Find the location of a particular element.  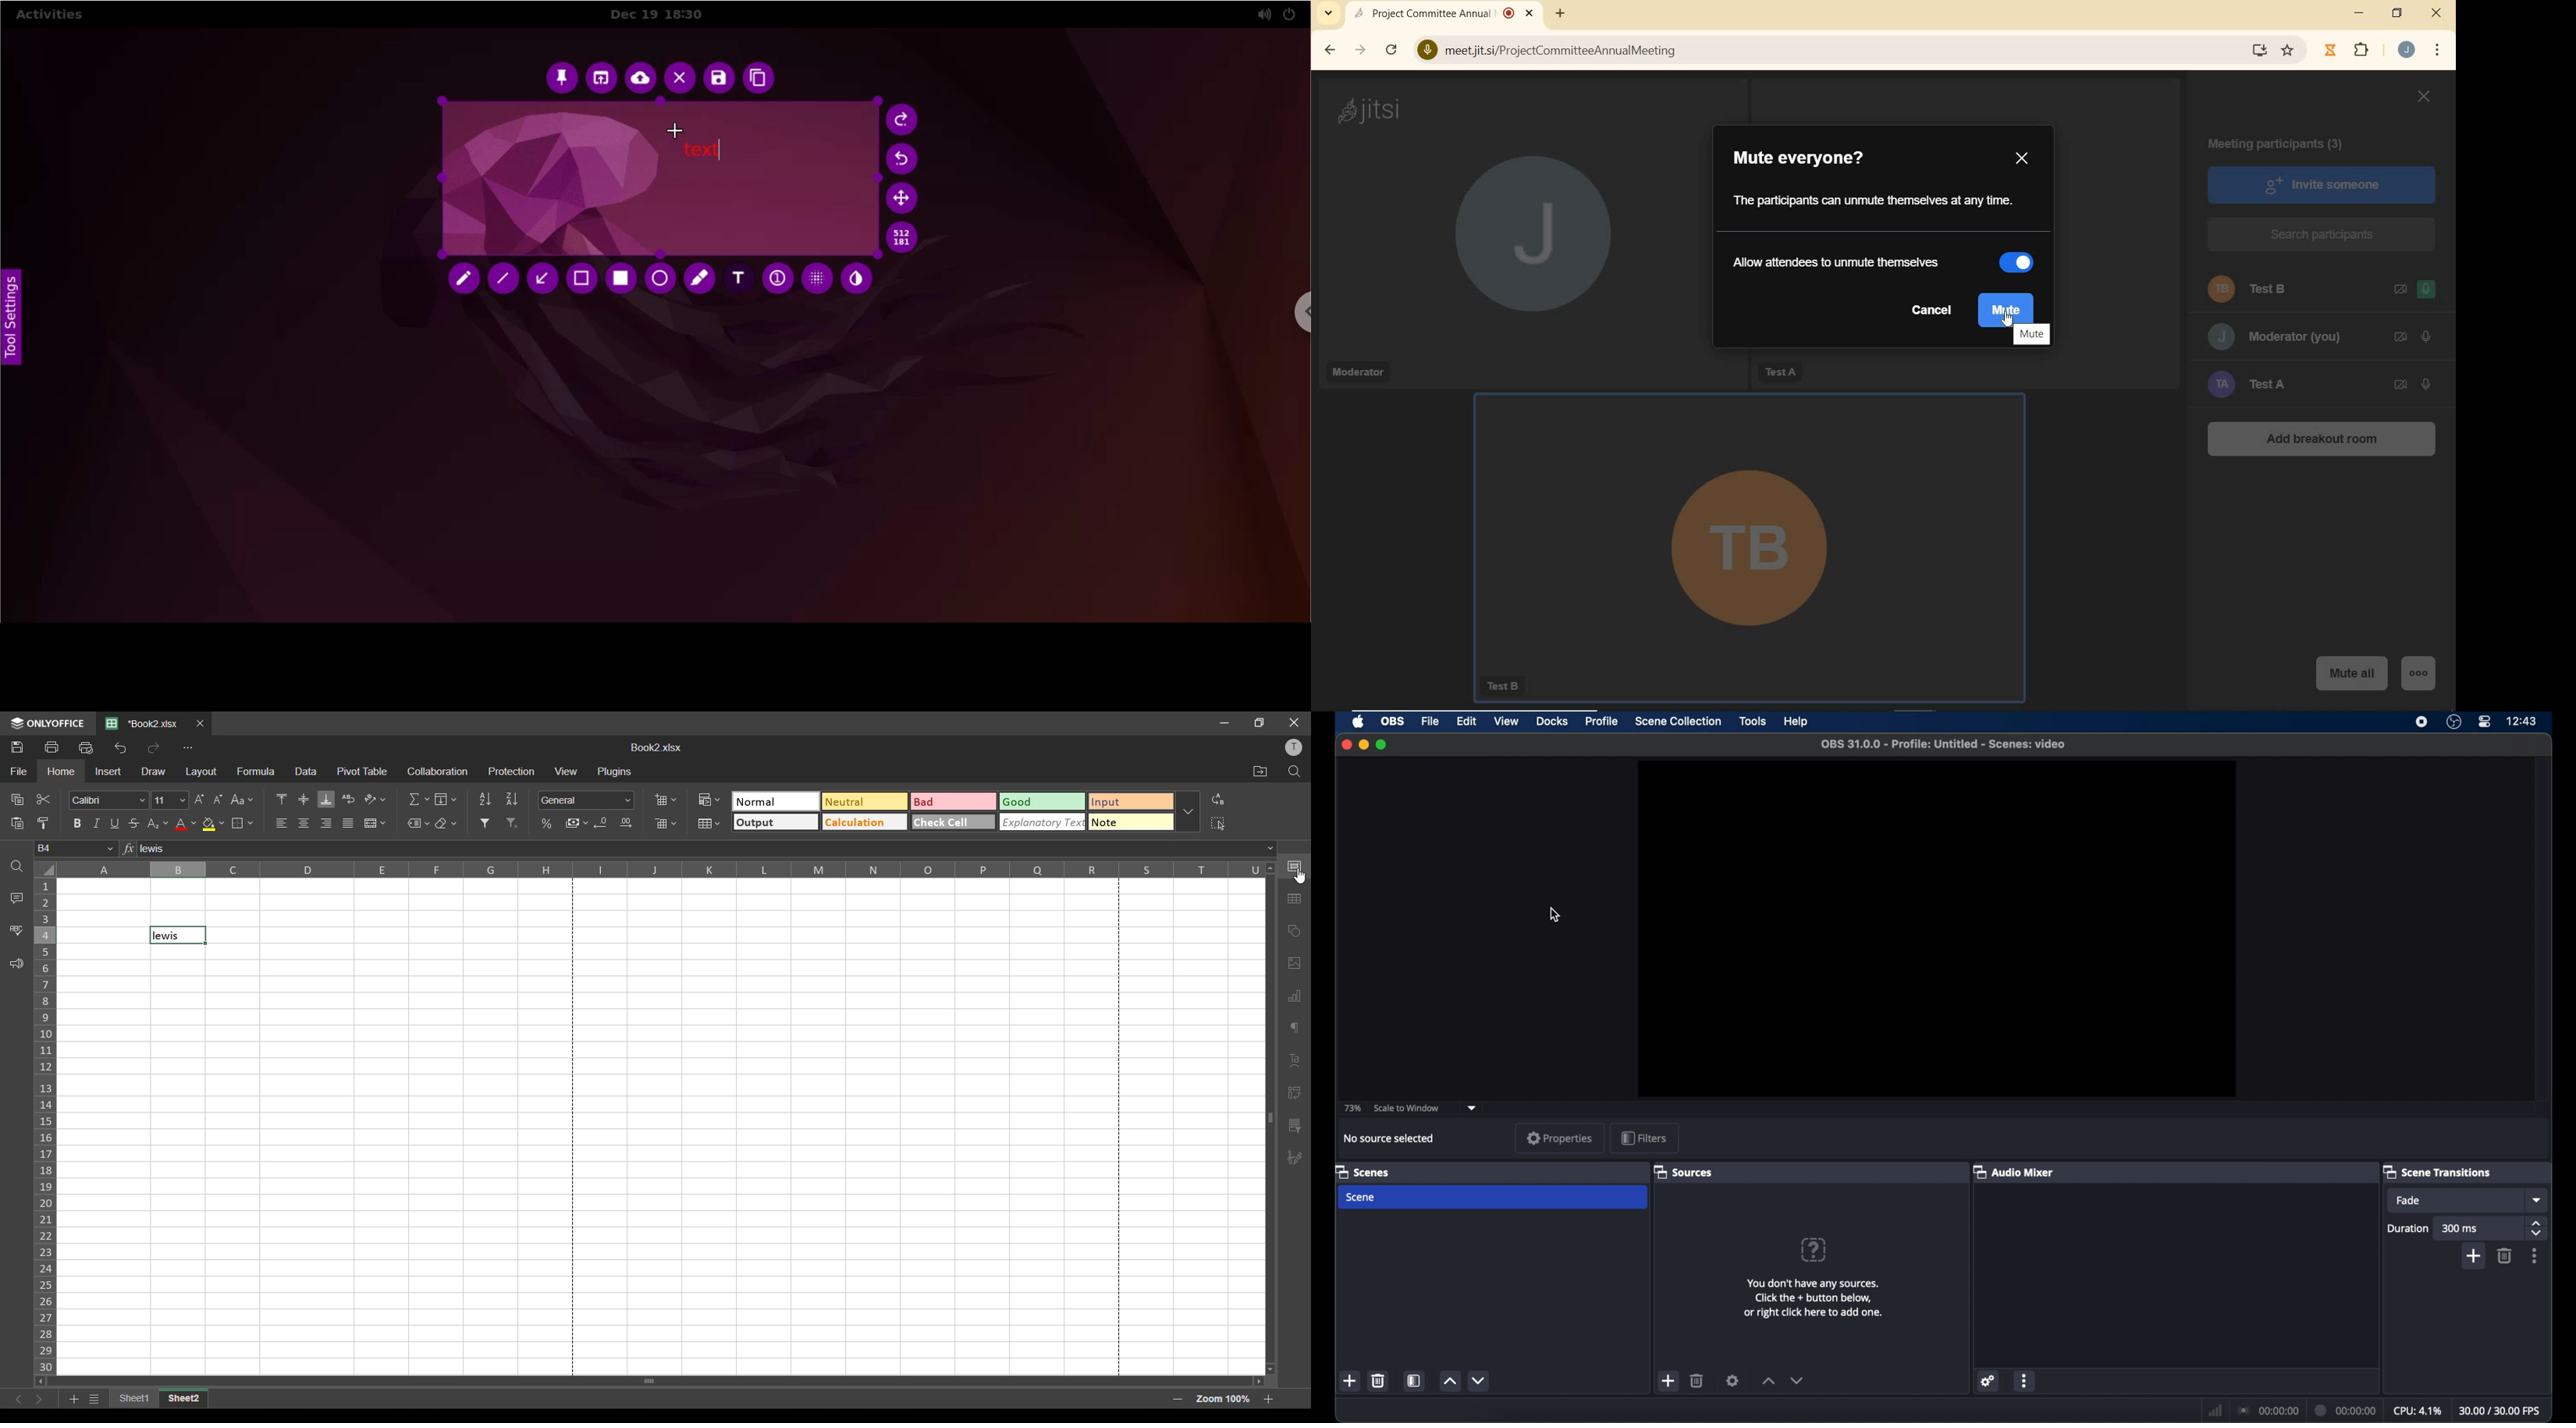

wrap text is located at coordinates (350, 799).